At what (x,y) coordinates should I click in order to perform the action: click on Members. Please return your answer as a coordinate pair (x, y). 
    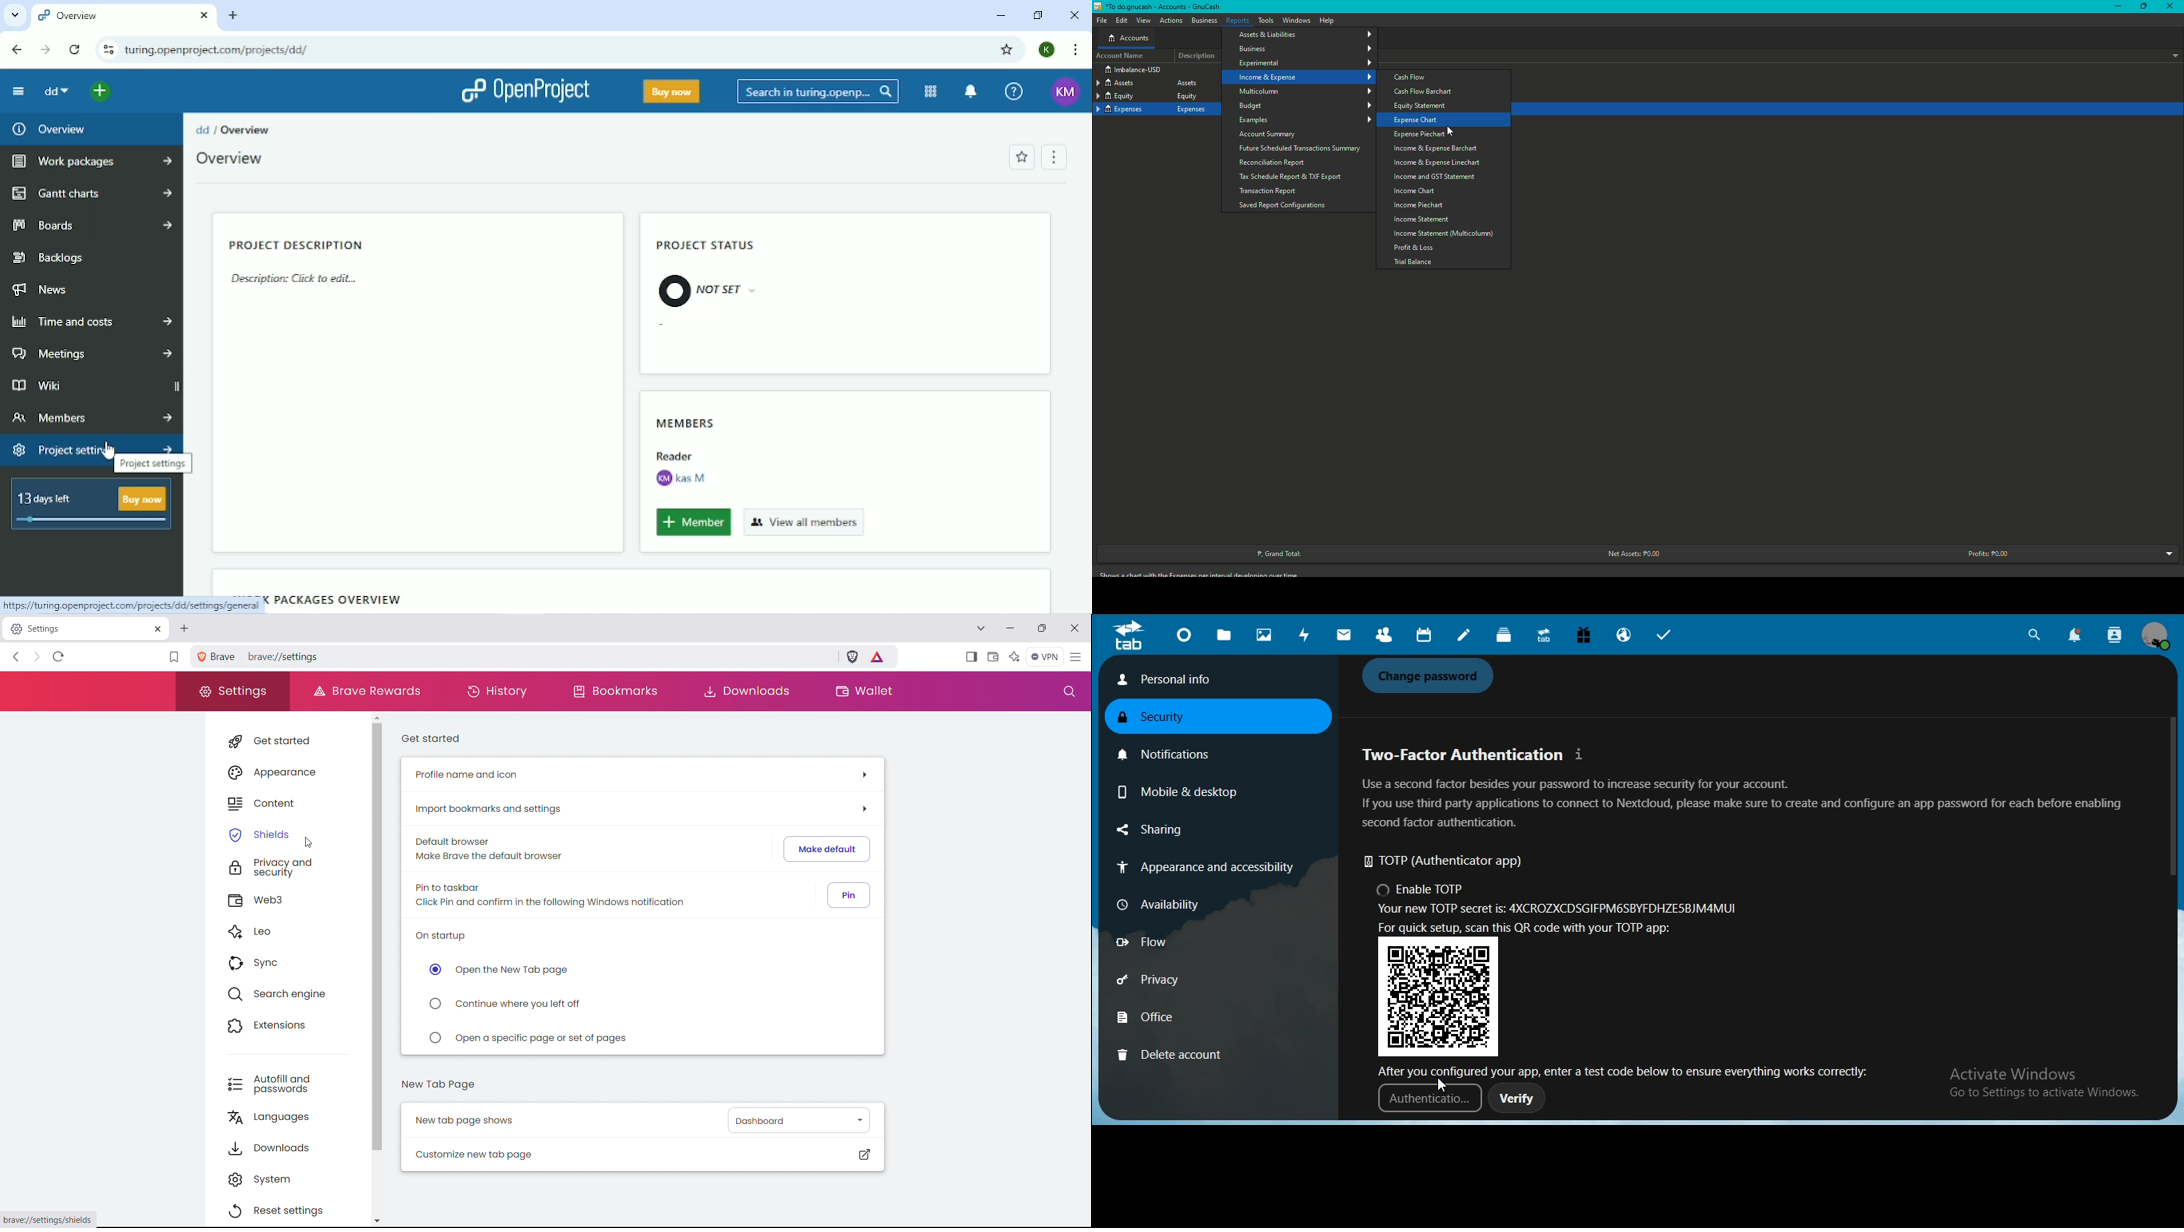
    Looking at the image, I should click on (91, 418).